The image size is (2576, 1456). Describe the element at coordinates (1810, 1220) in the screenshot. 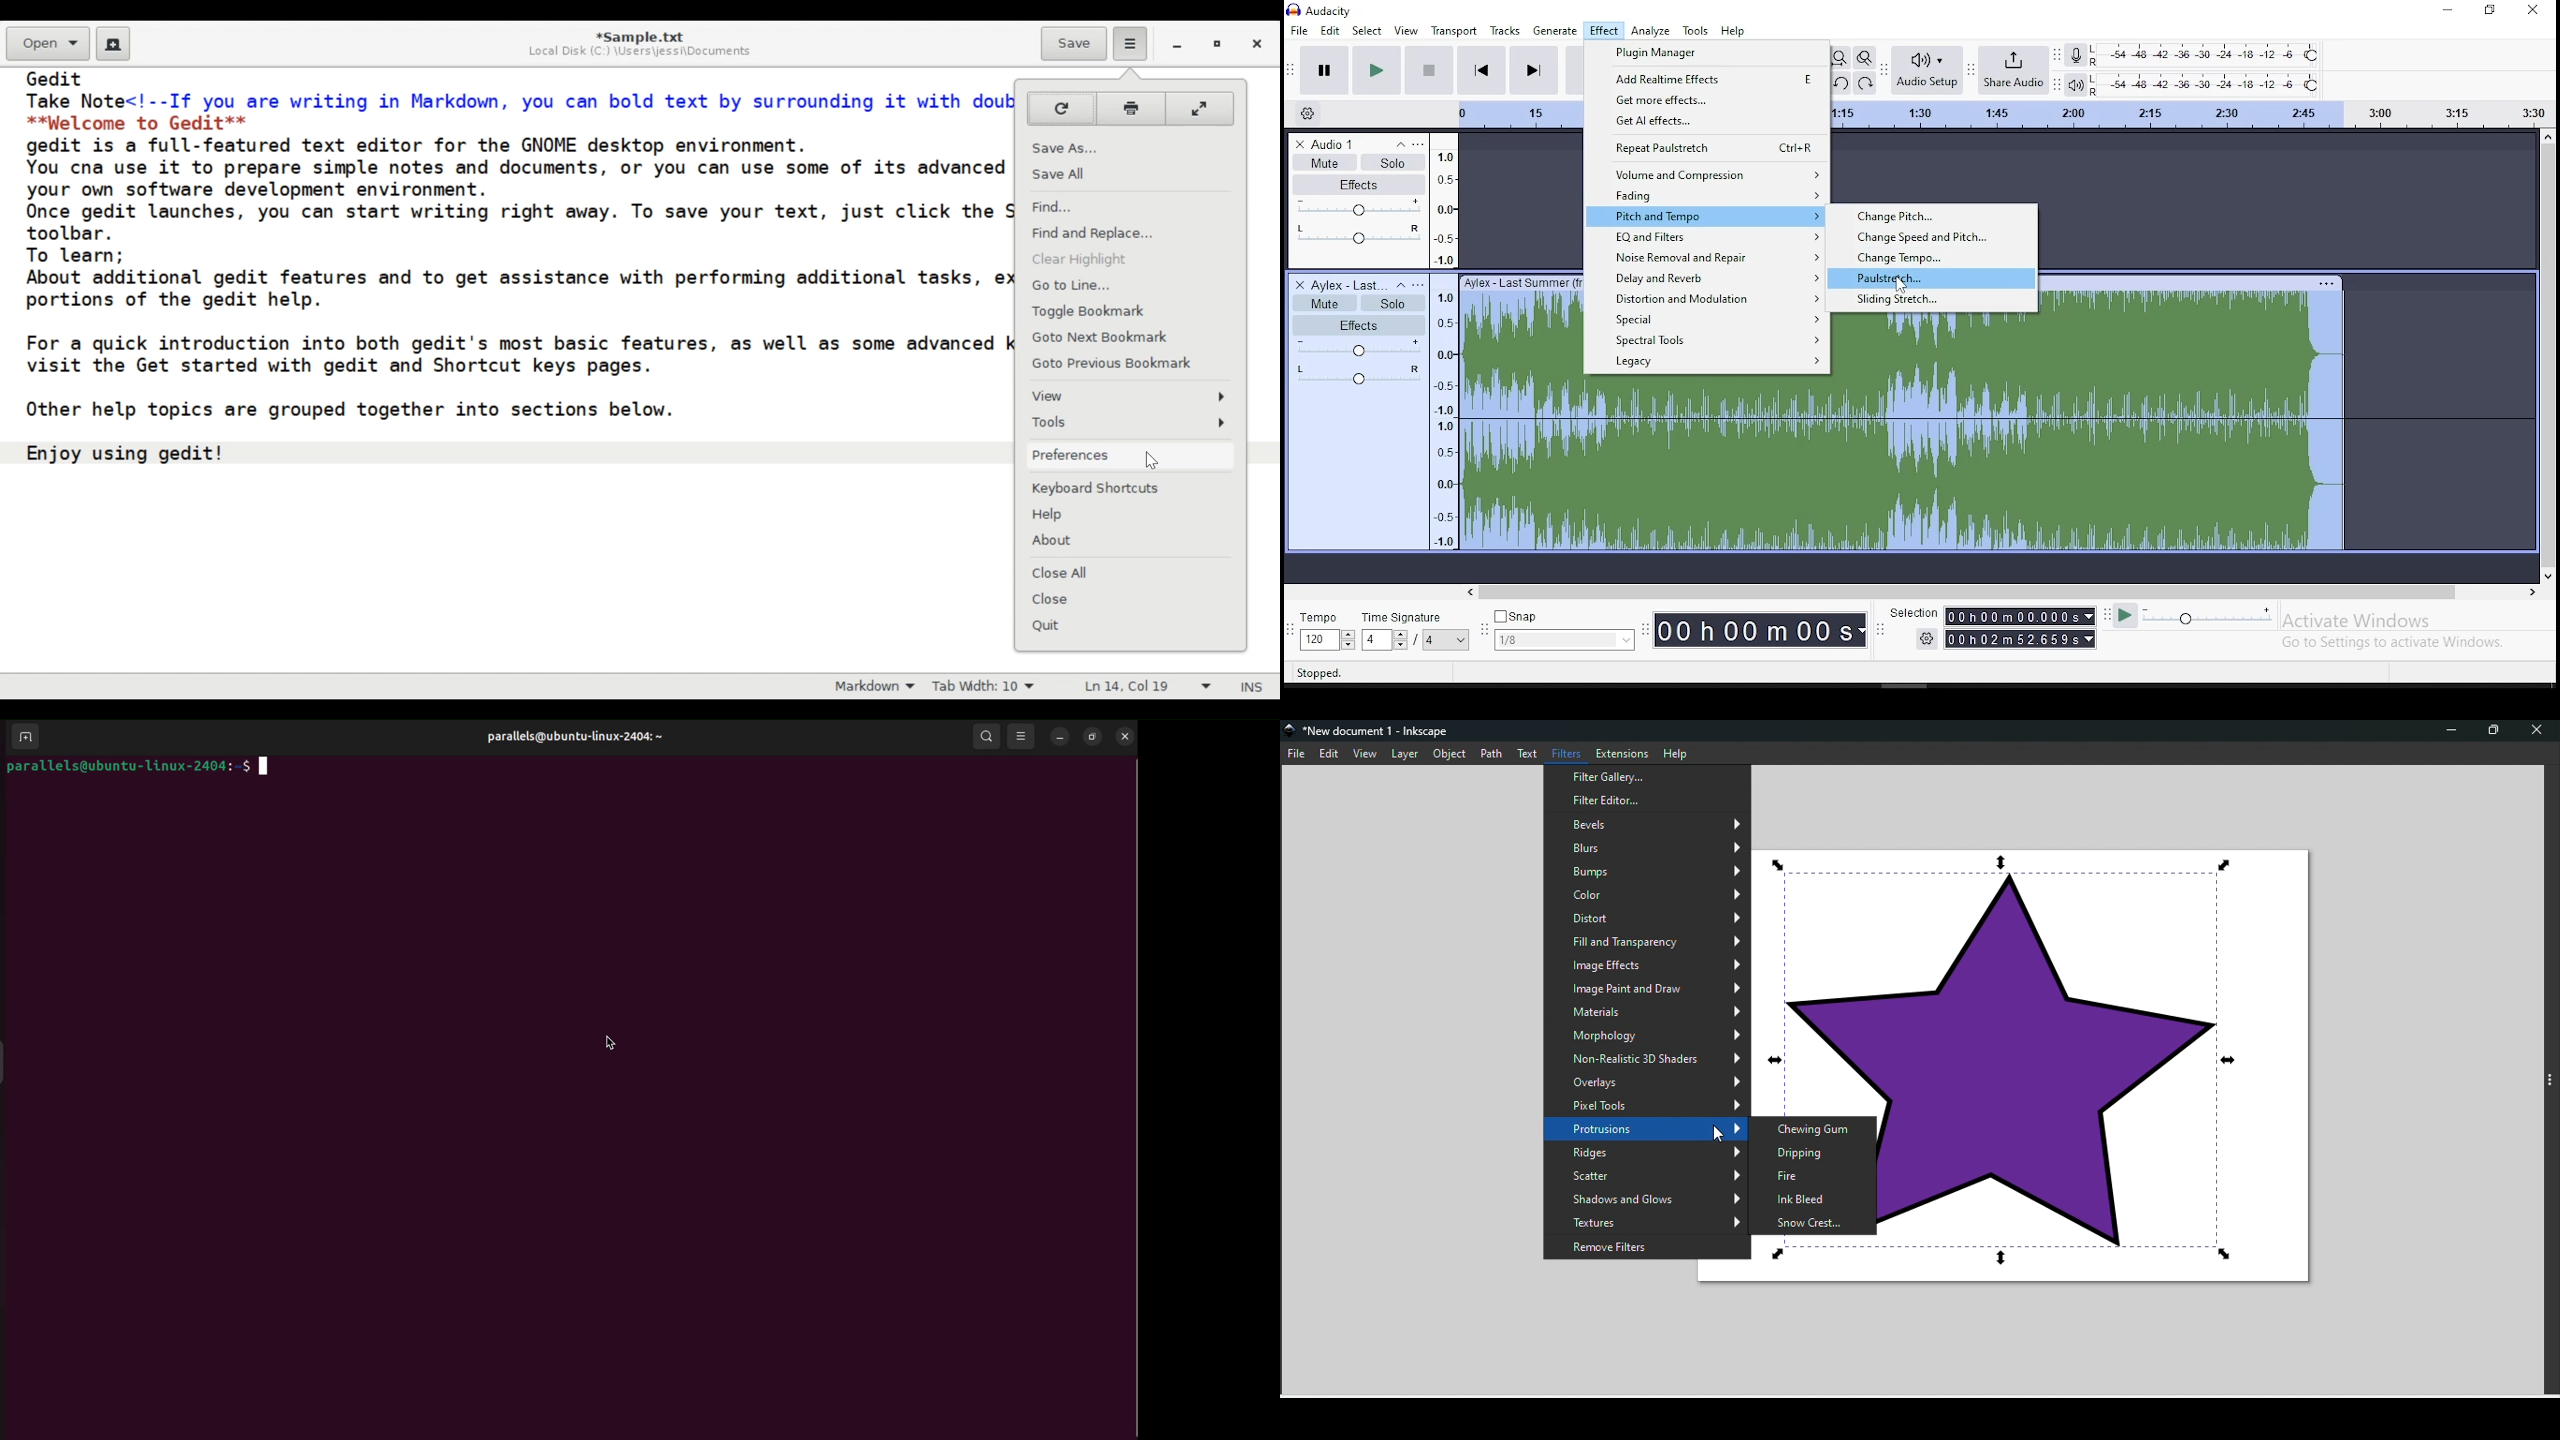

I see `Snow Crest` at that location.